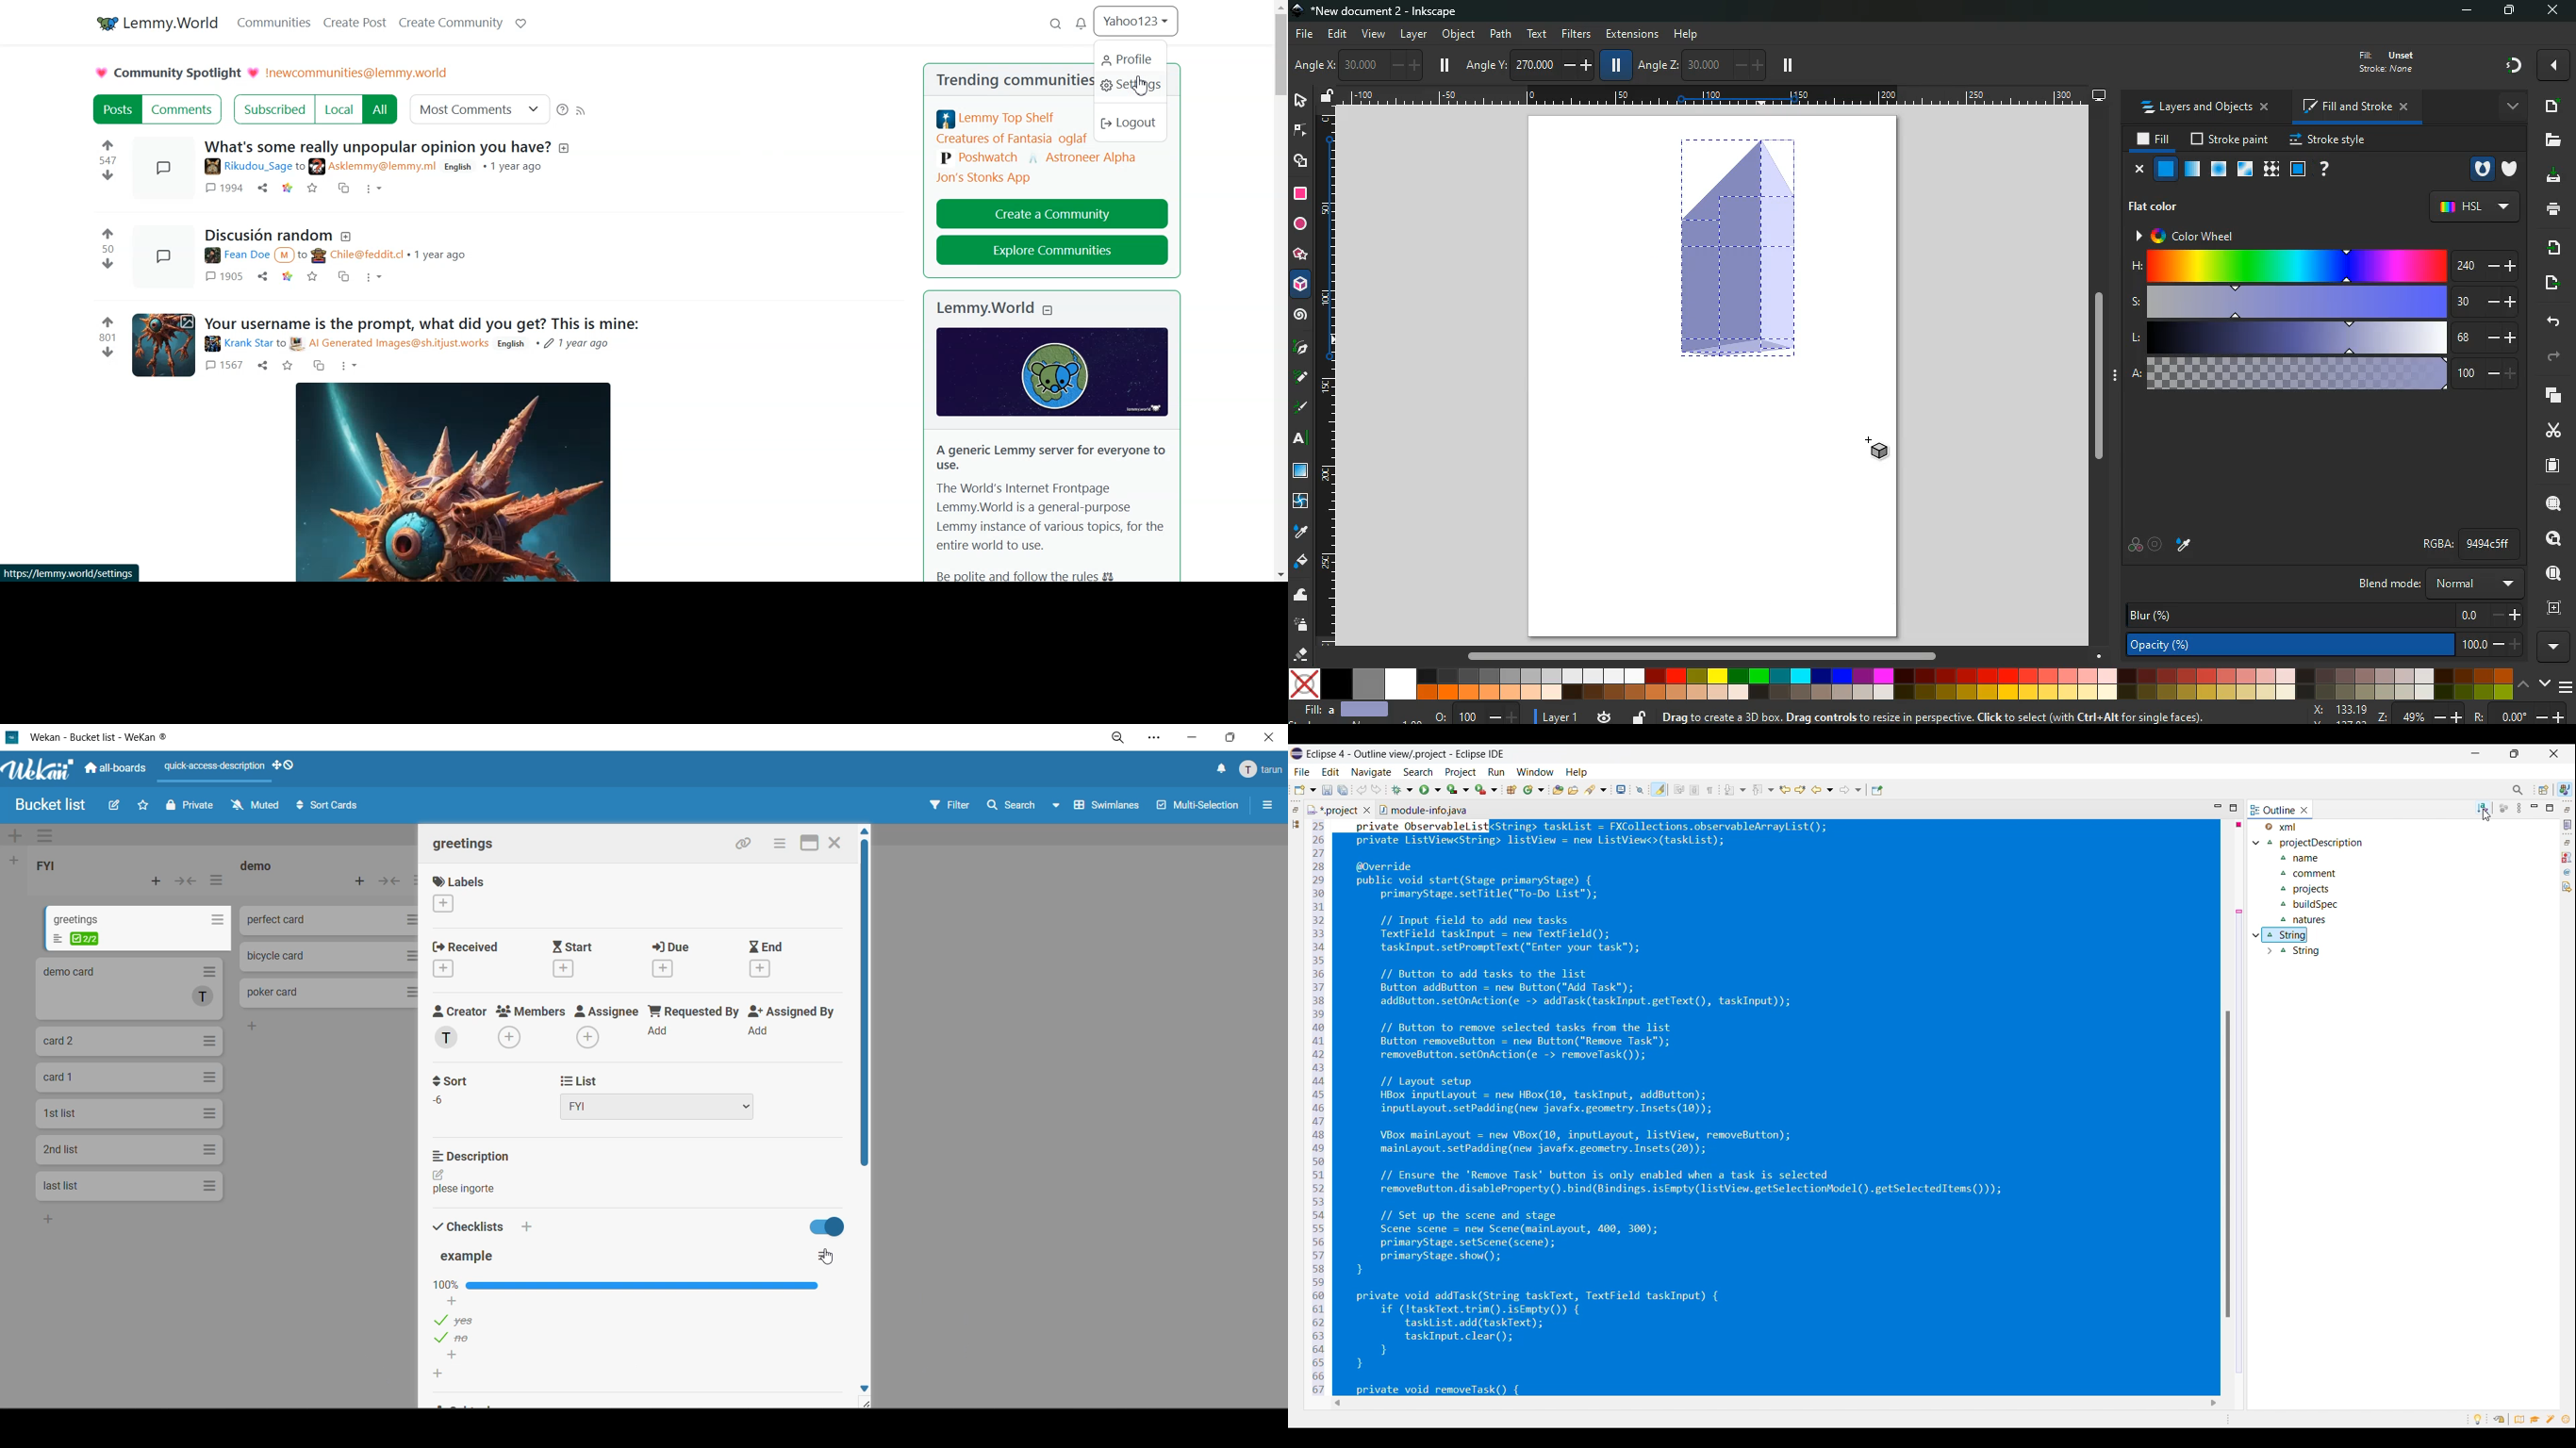  Describe the element at coordinates (1473, 715) in the screenshot. I see `o` at that location.